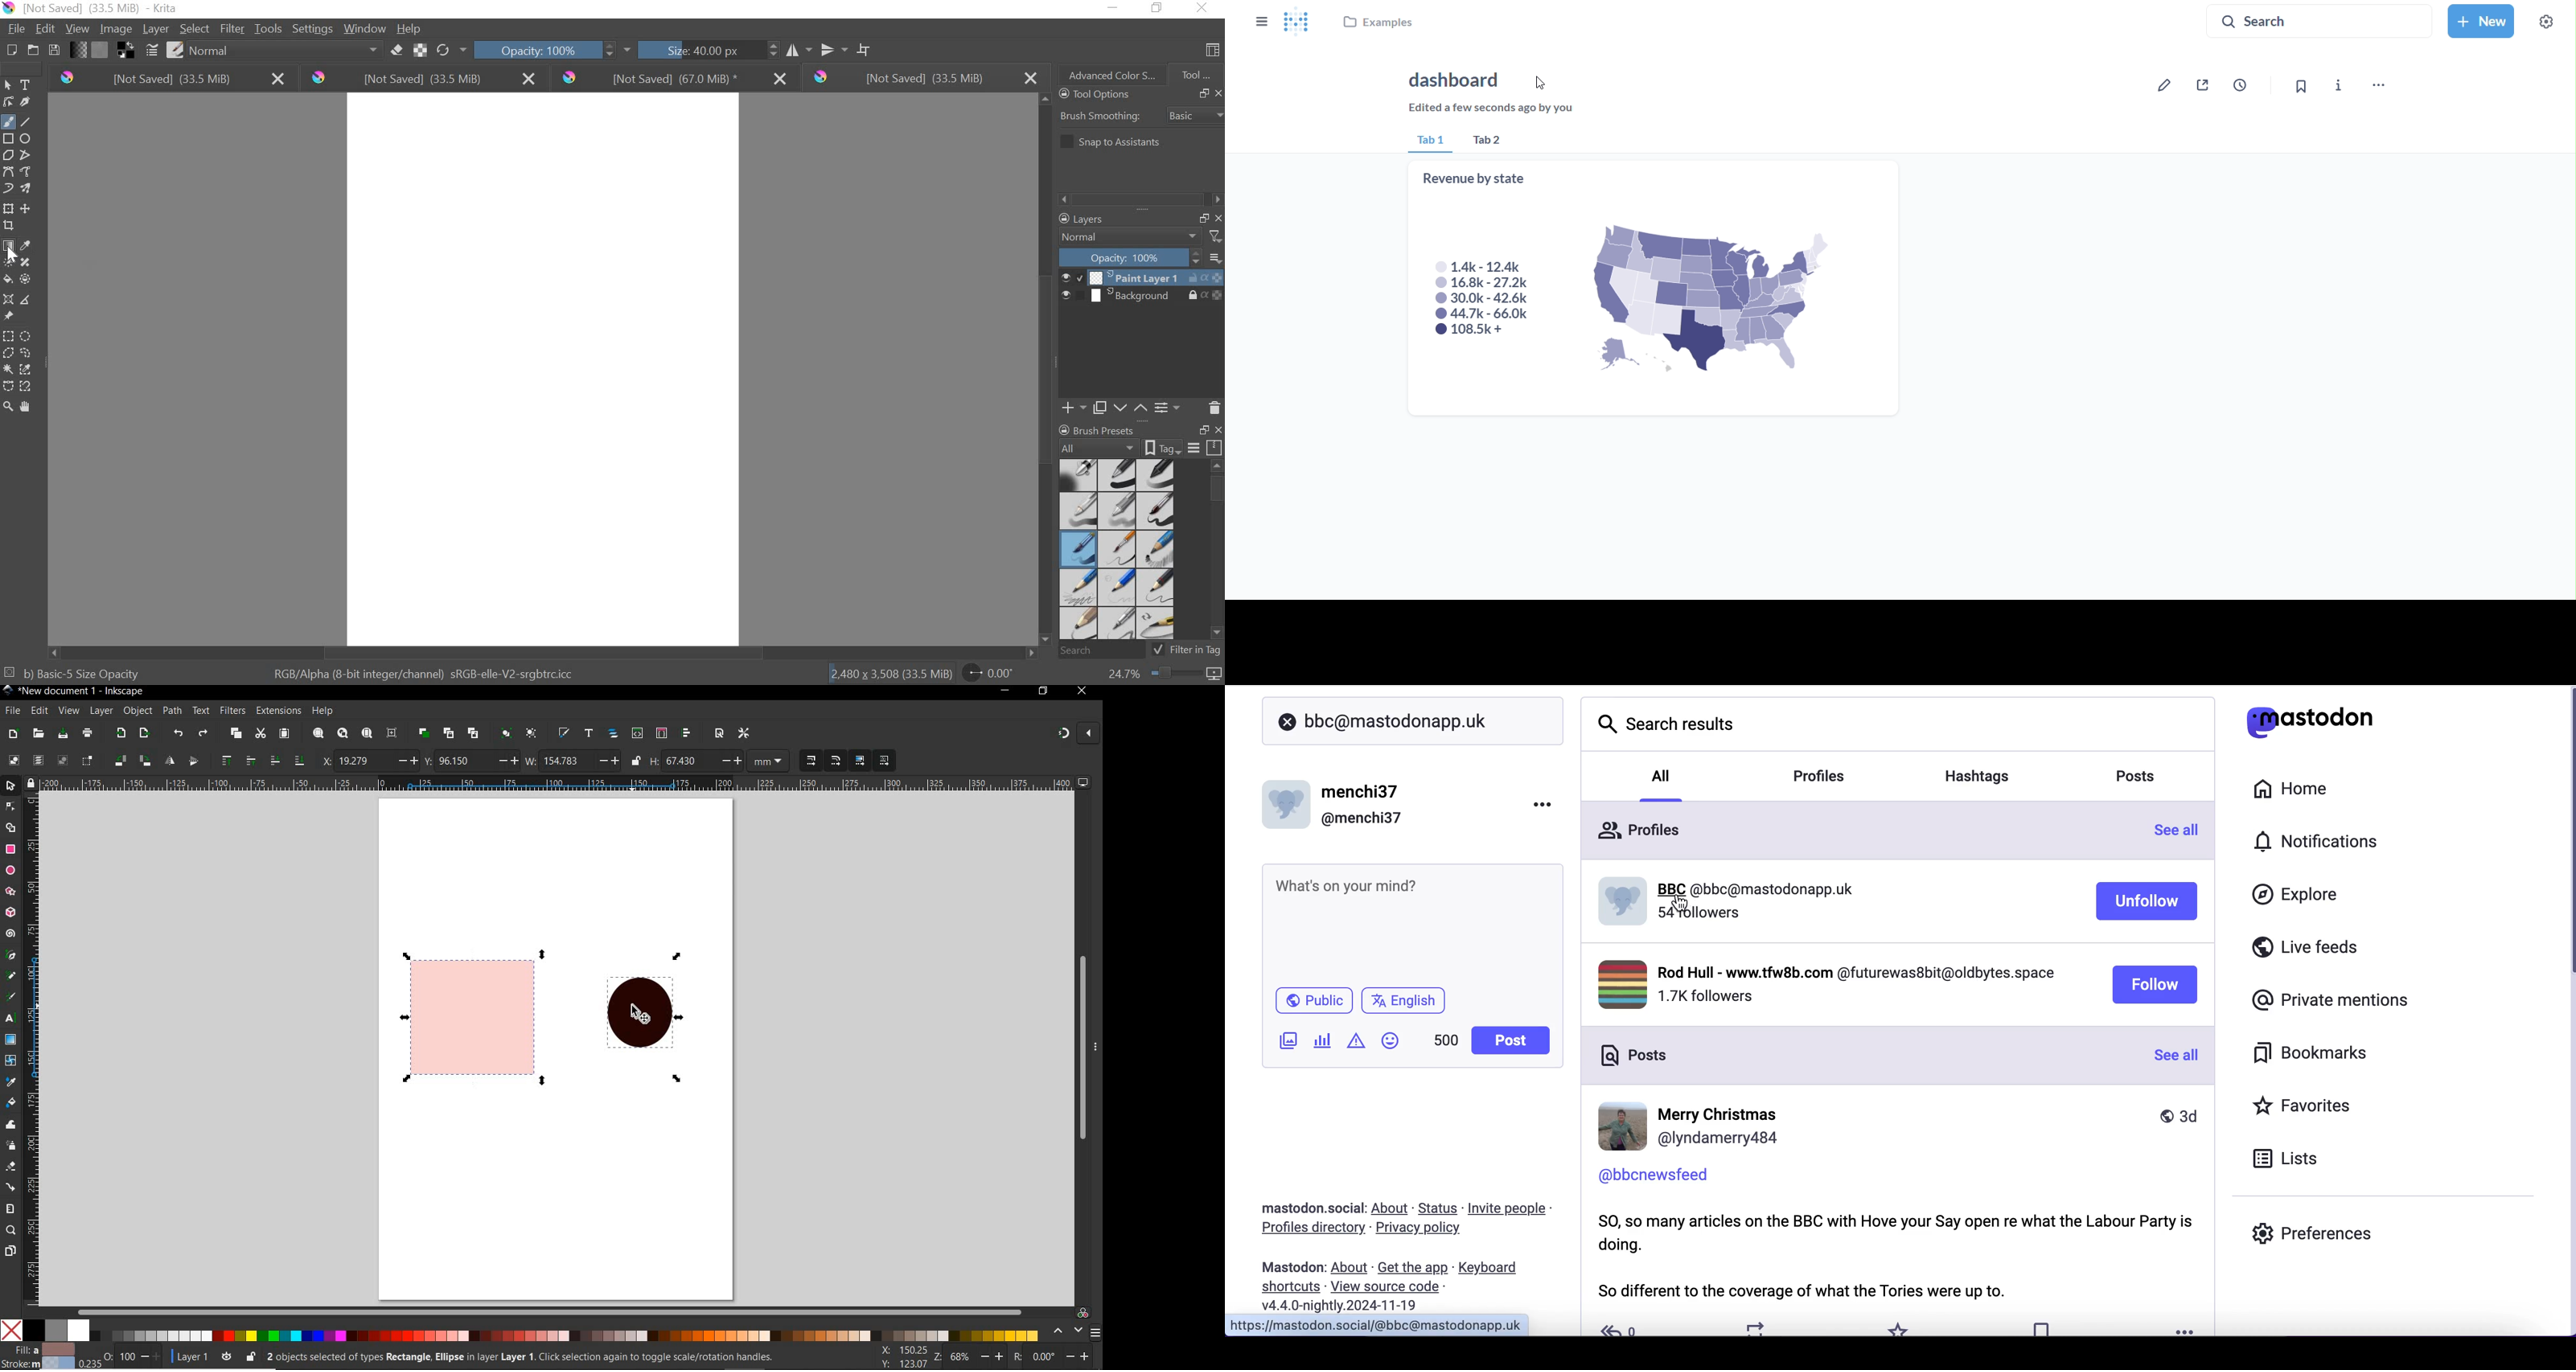 The height and width of the screenshot is (1372, 2576). Describe the element at coordinates (1392, 1209) in the screenshot. I see `about` at that location.